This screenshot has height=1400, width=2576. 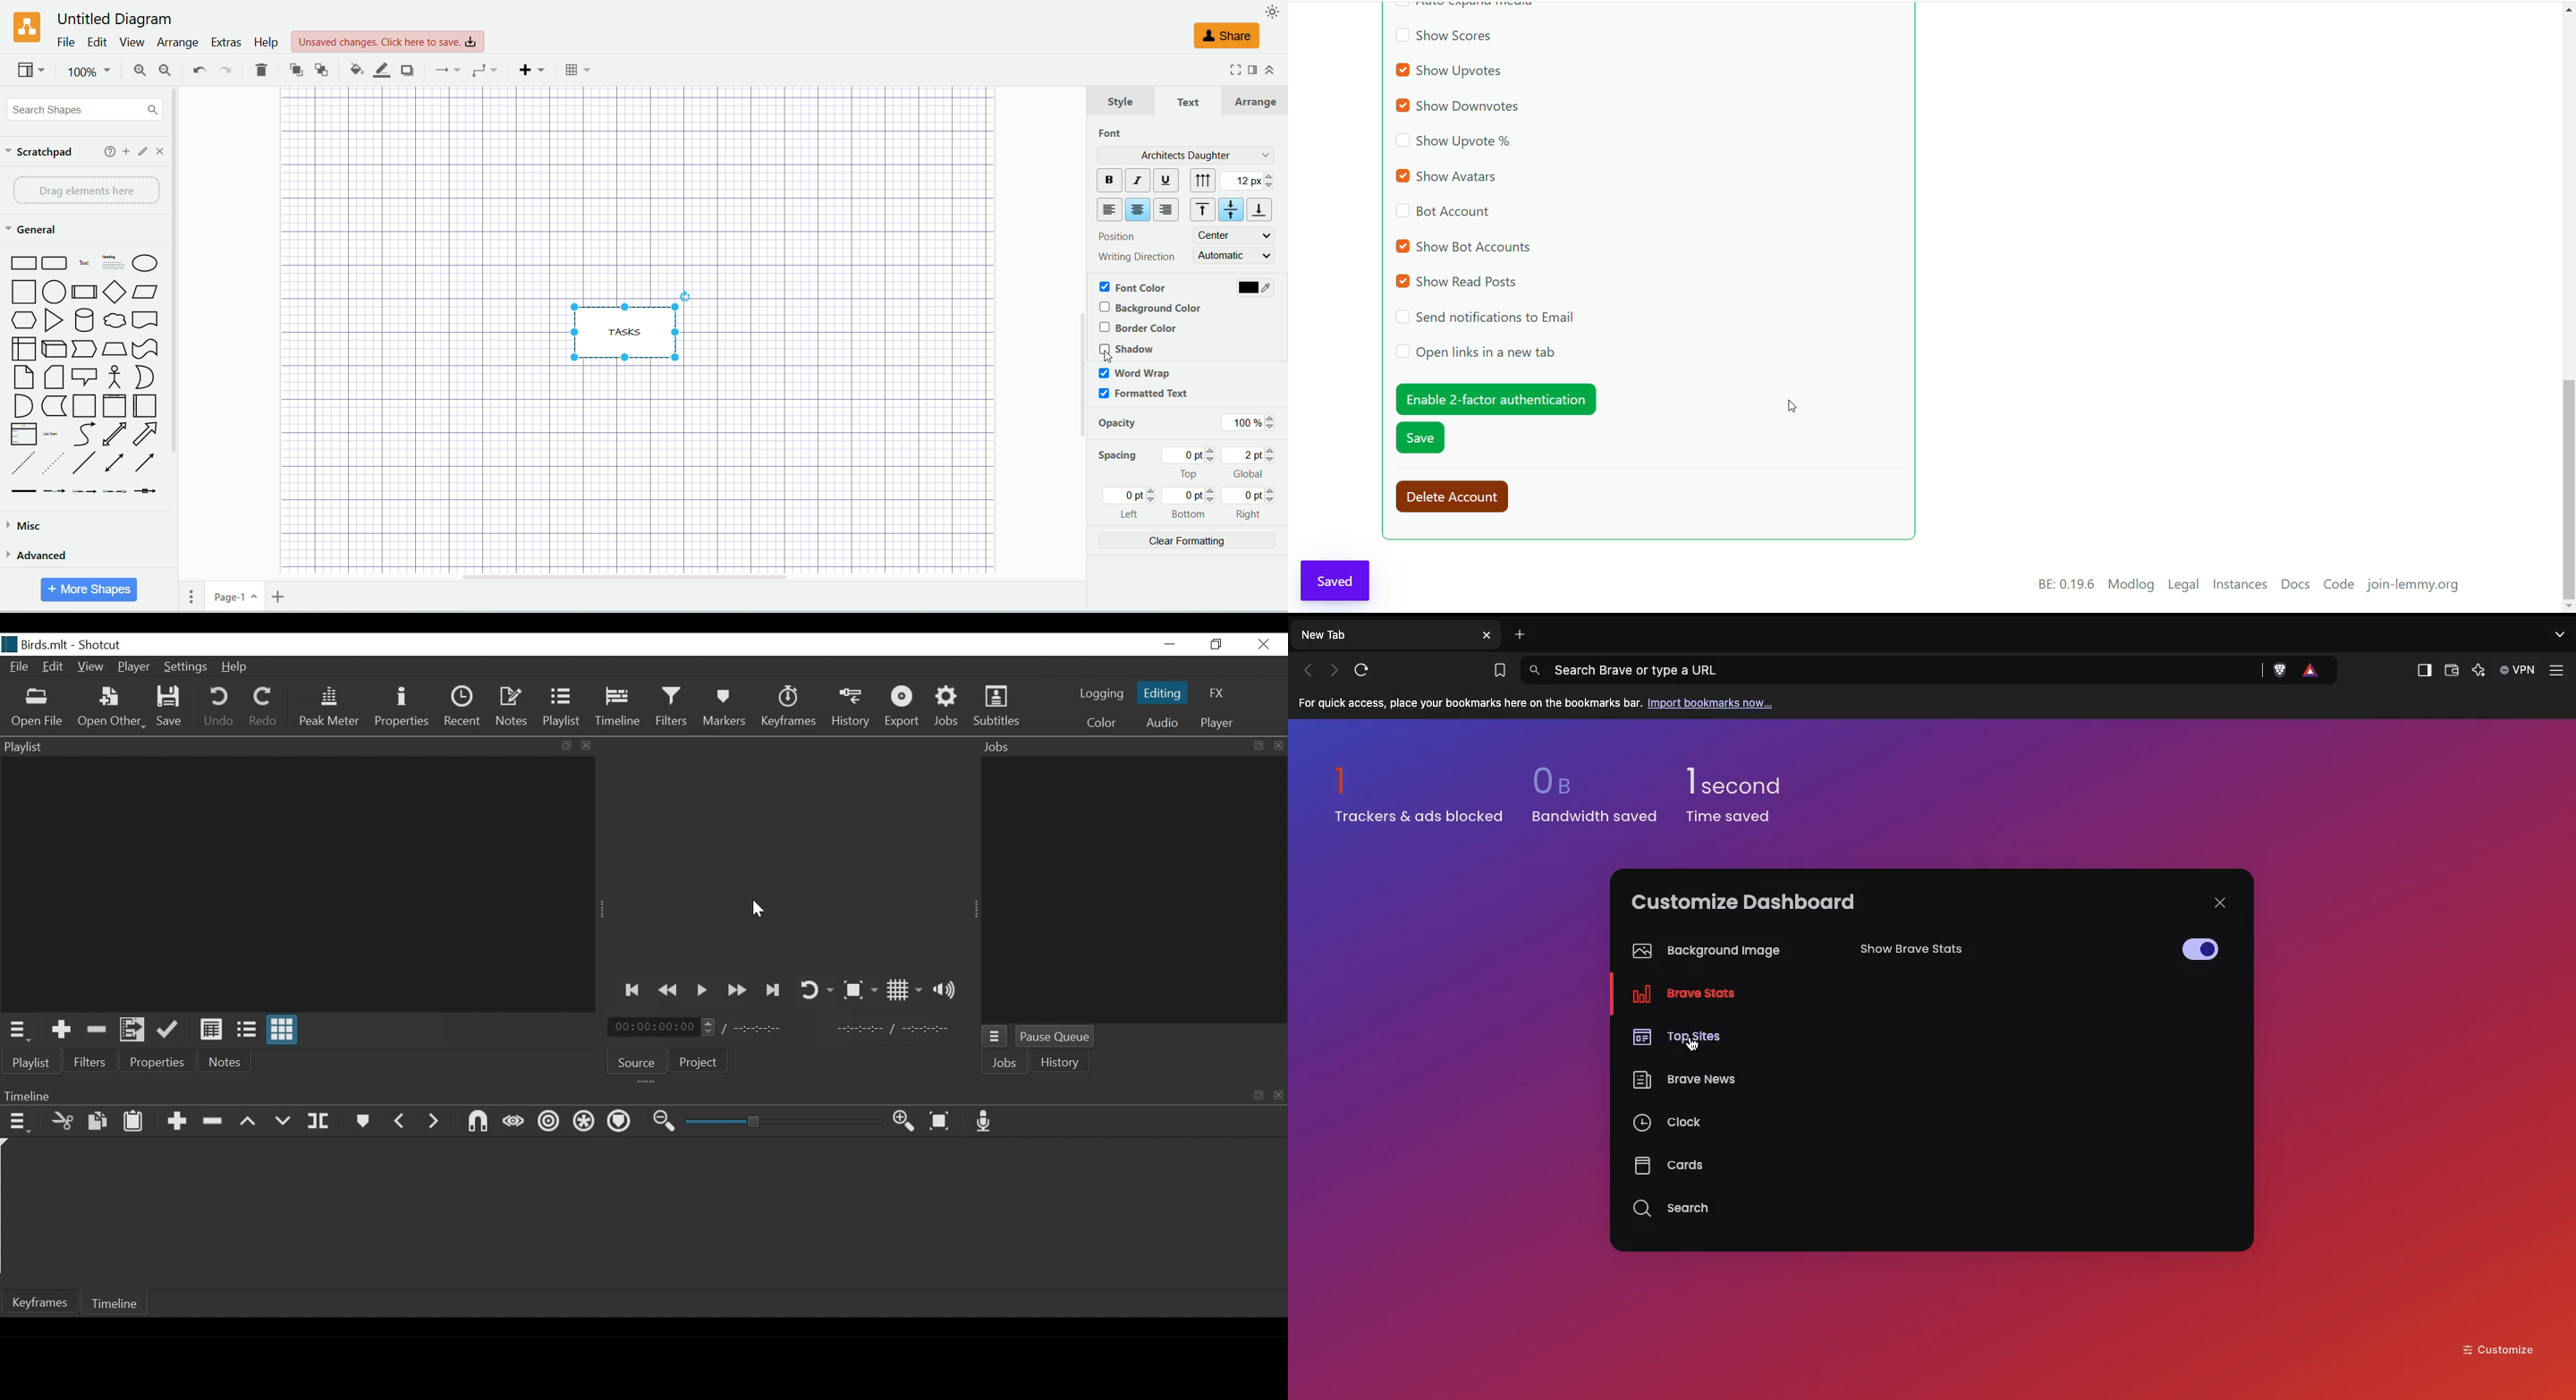 I want to click on Close, so click(x=2220, y=903).